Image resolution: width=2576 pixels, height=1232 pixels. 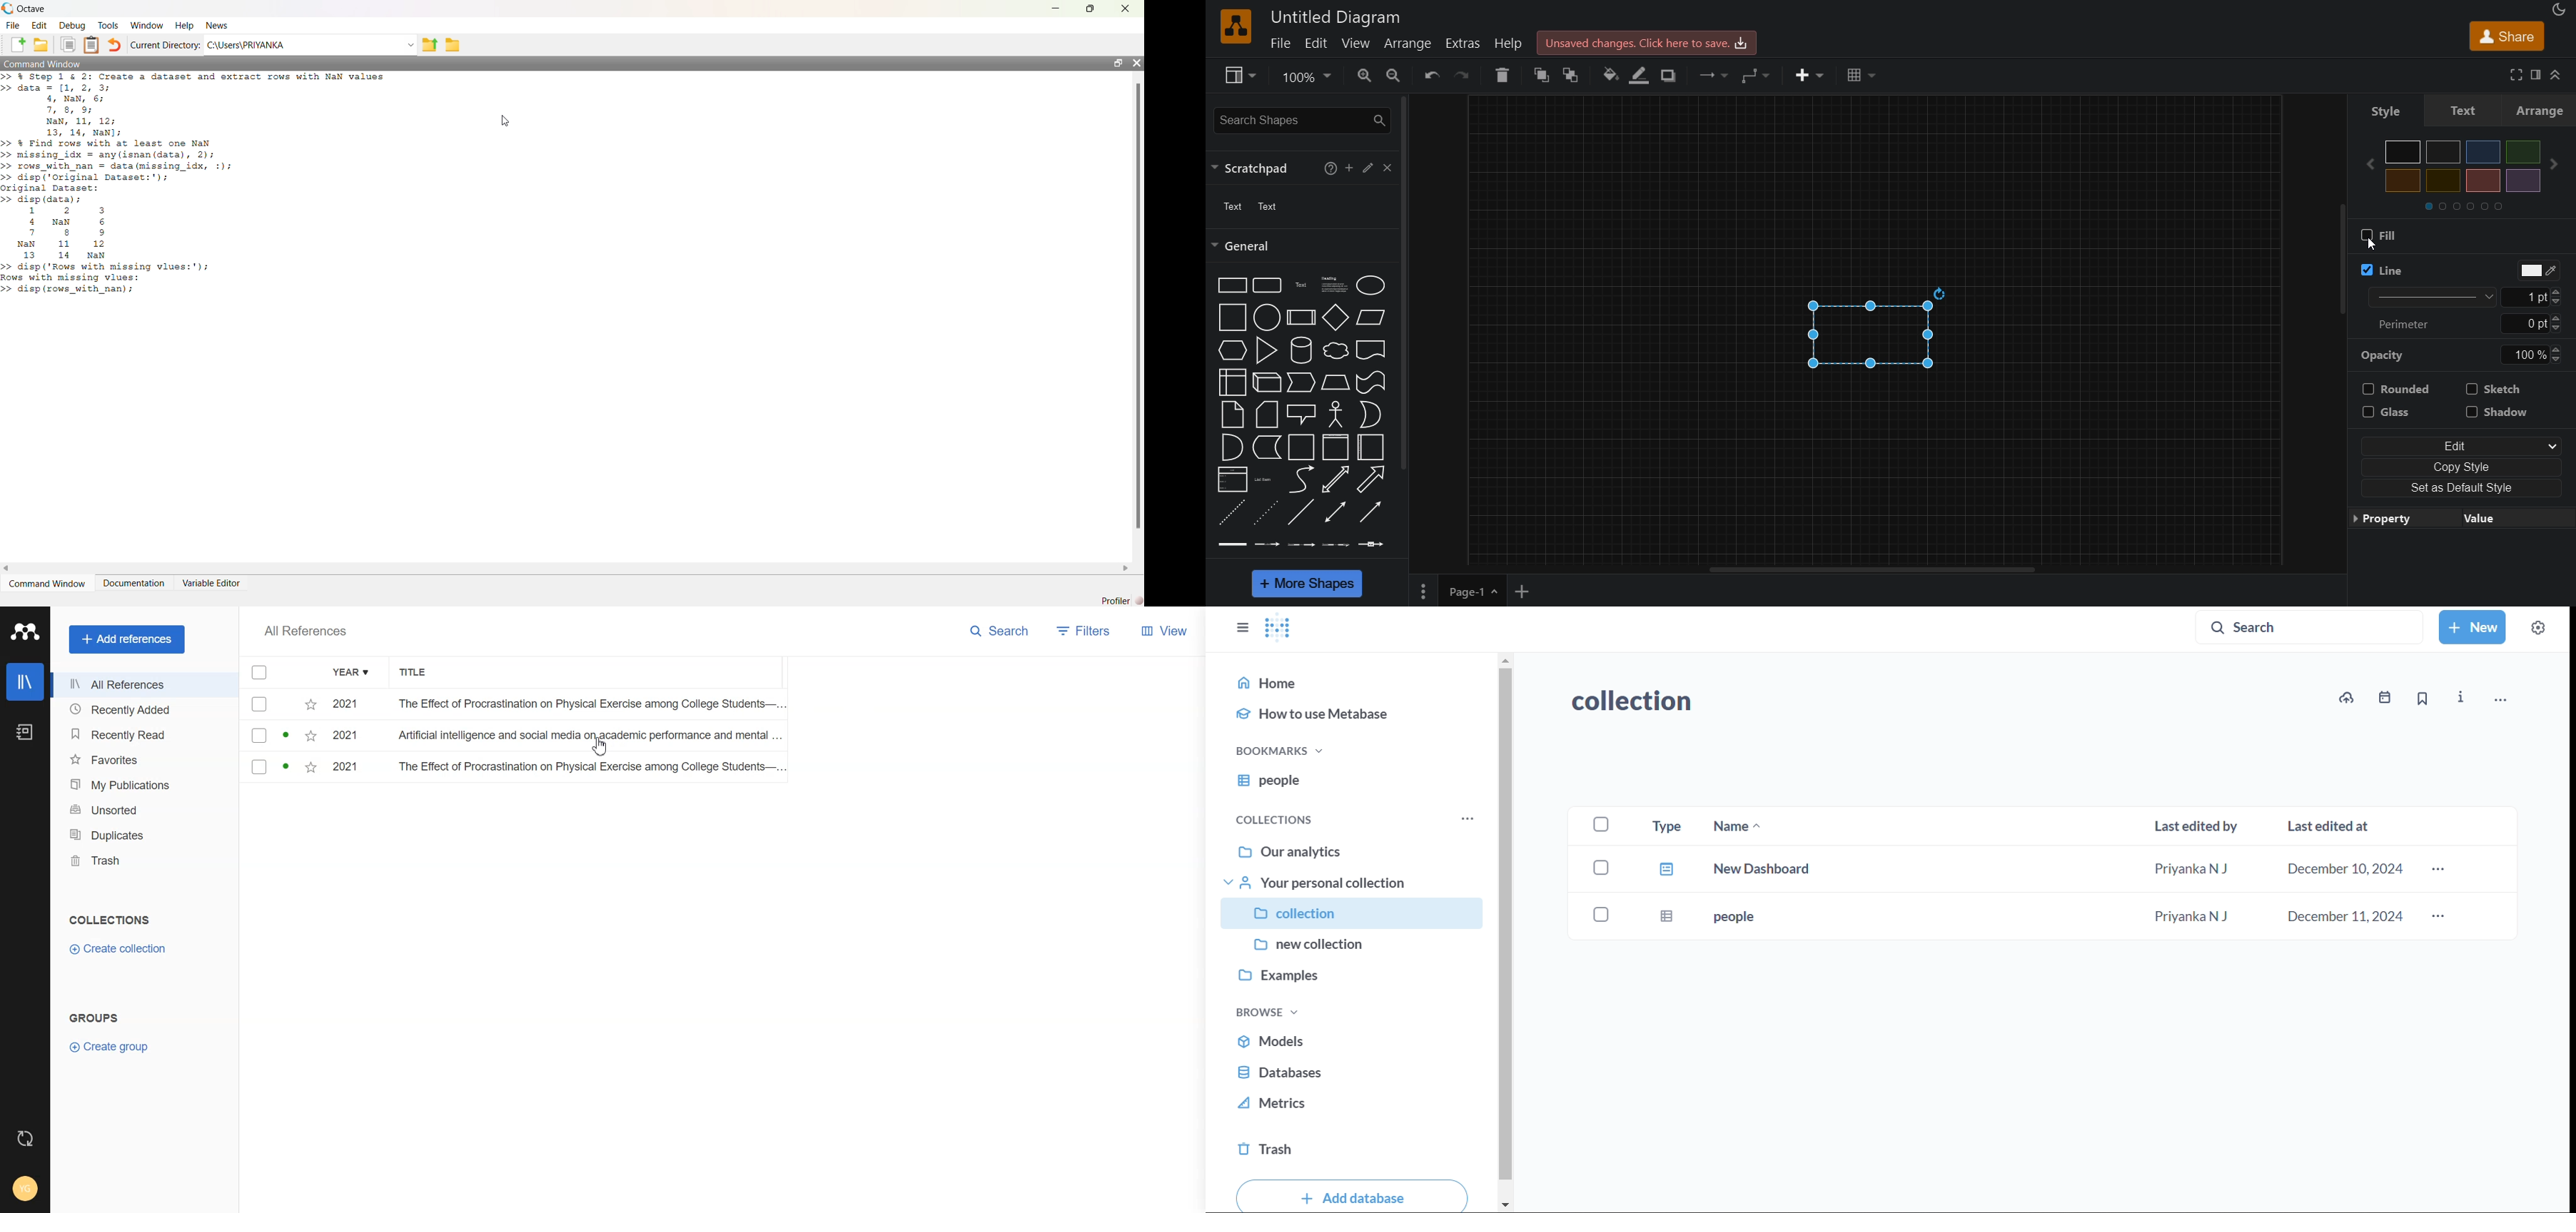 I want to click on orange, so click(x=2404, y=181).